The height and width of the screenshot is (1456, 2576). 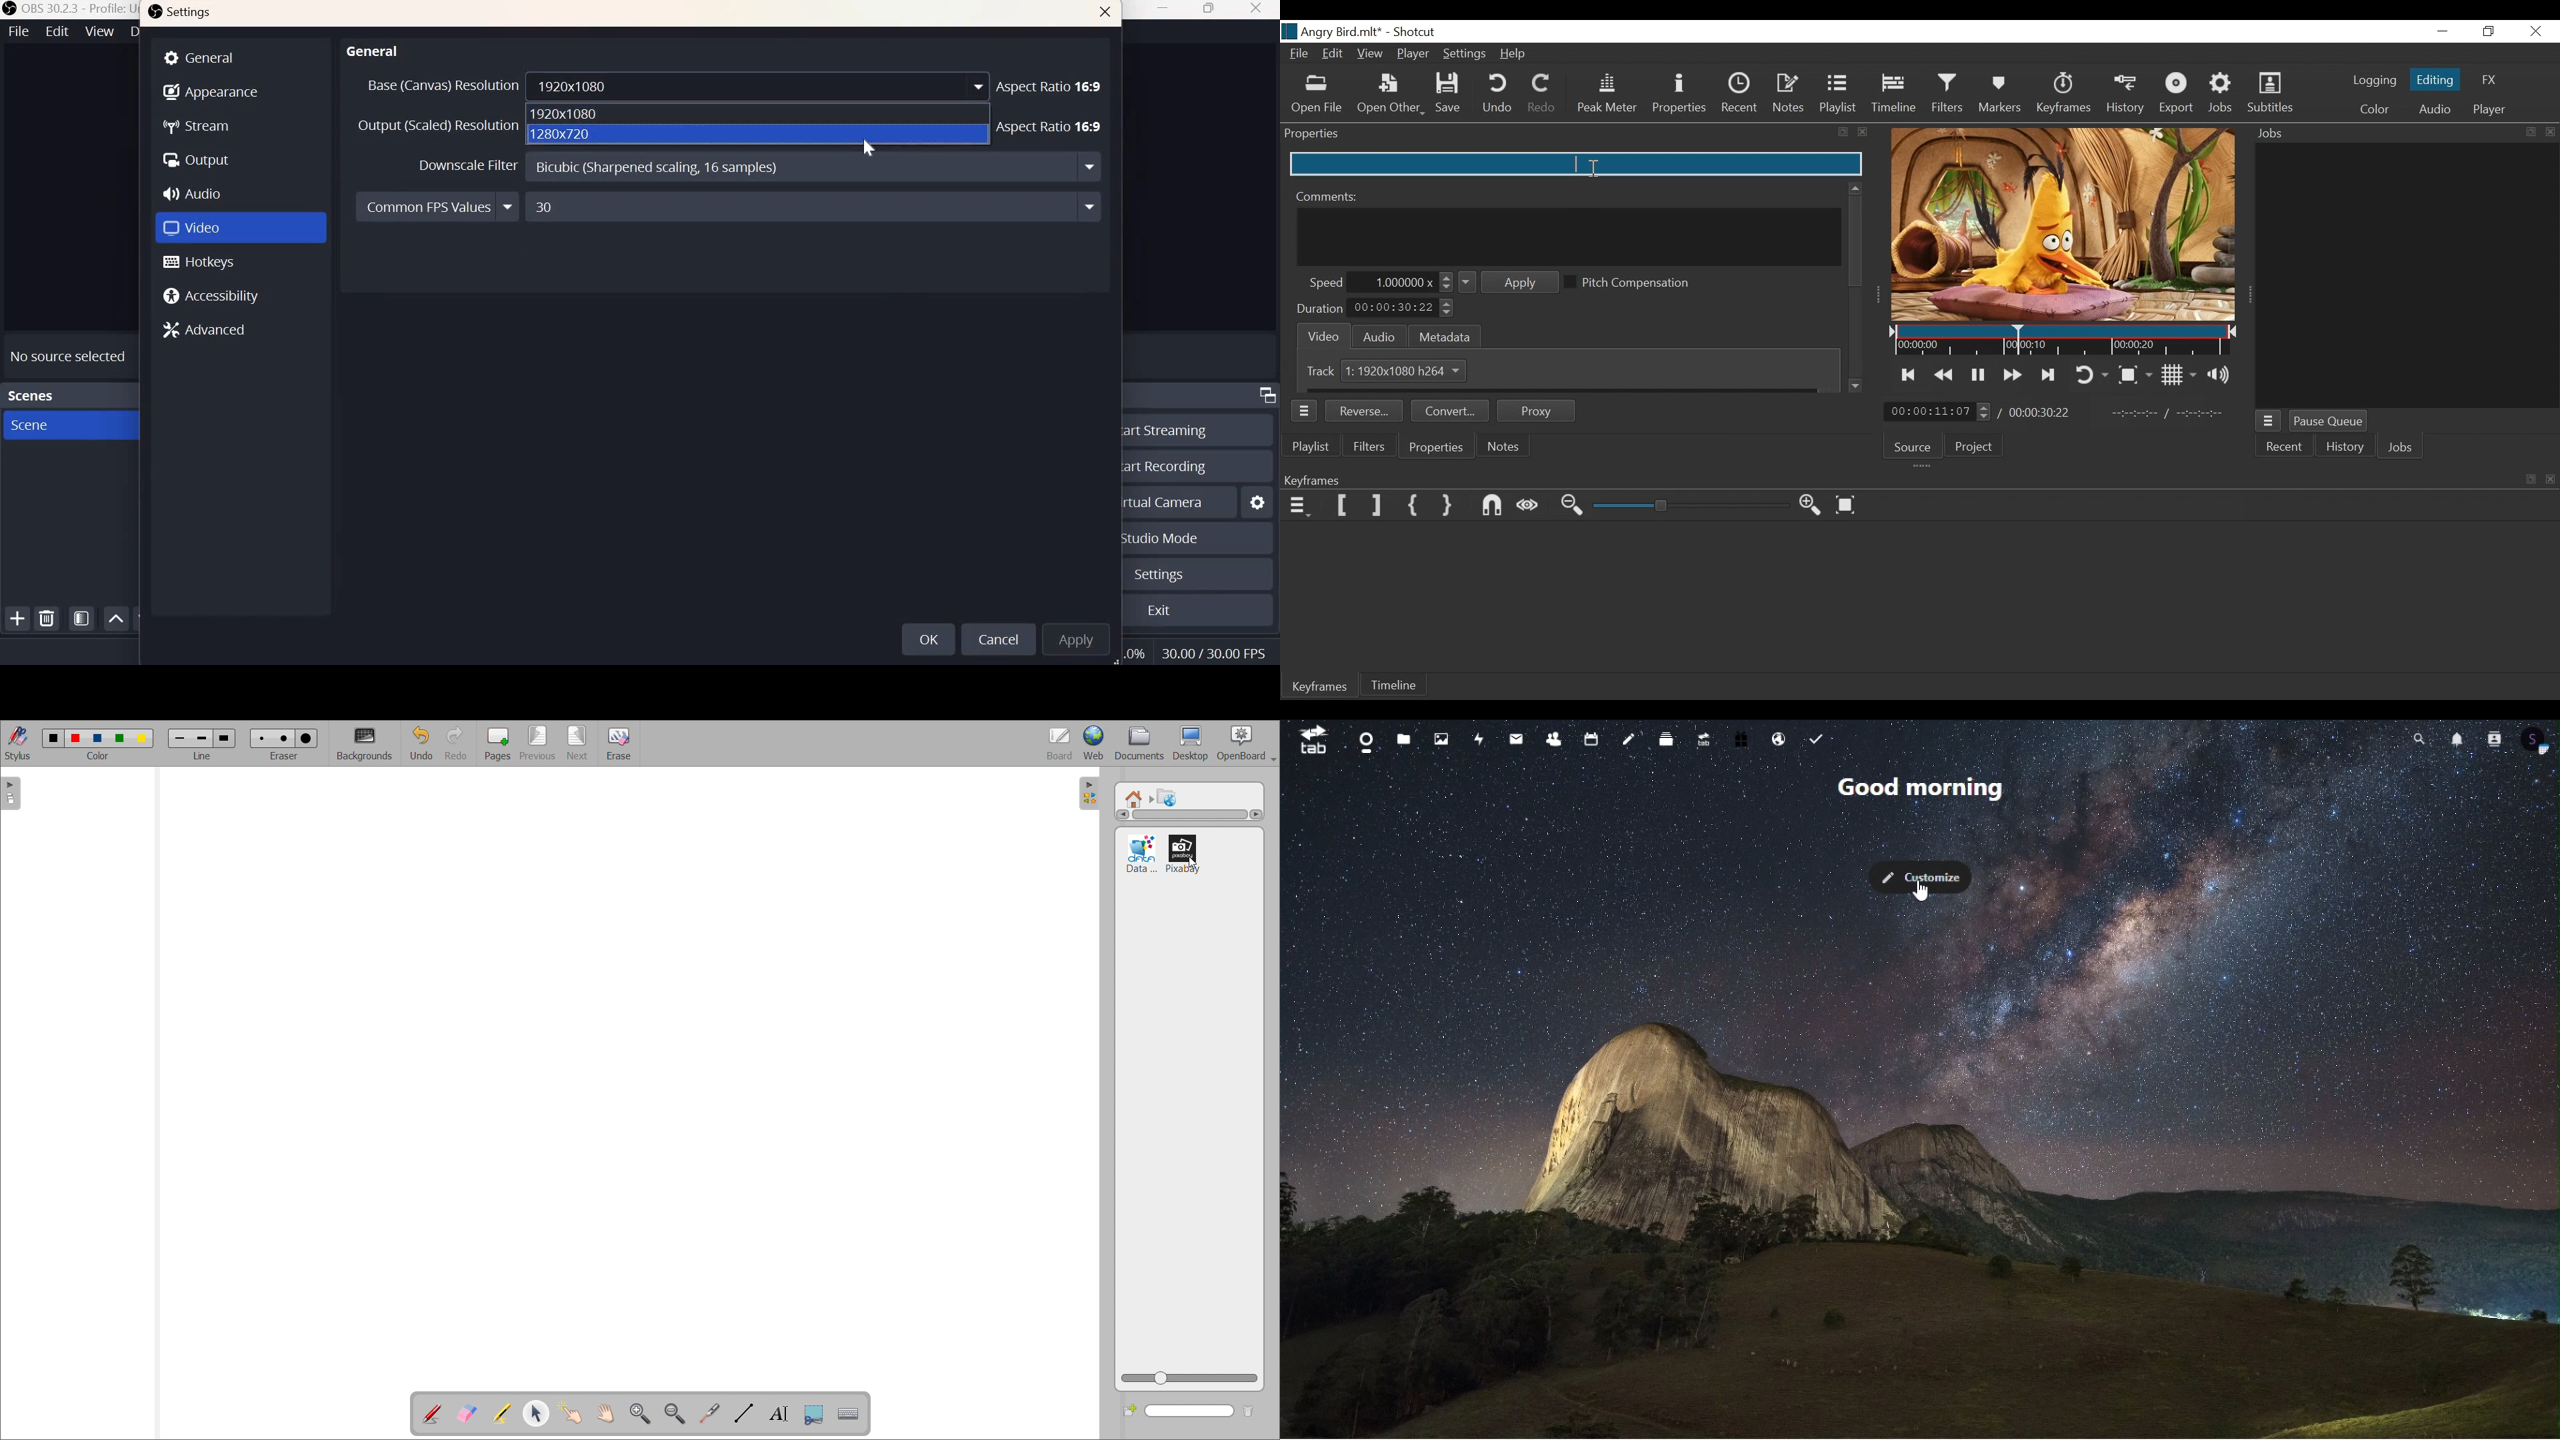 I want to click on View, so click(x=1371, y=53).